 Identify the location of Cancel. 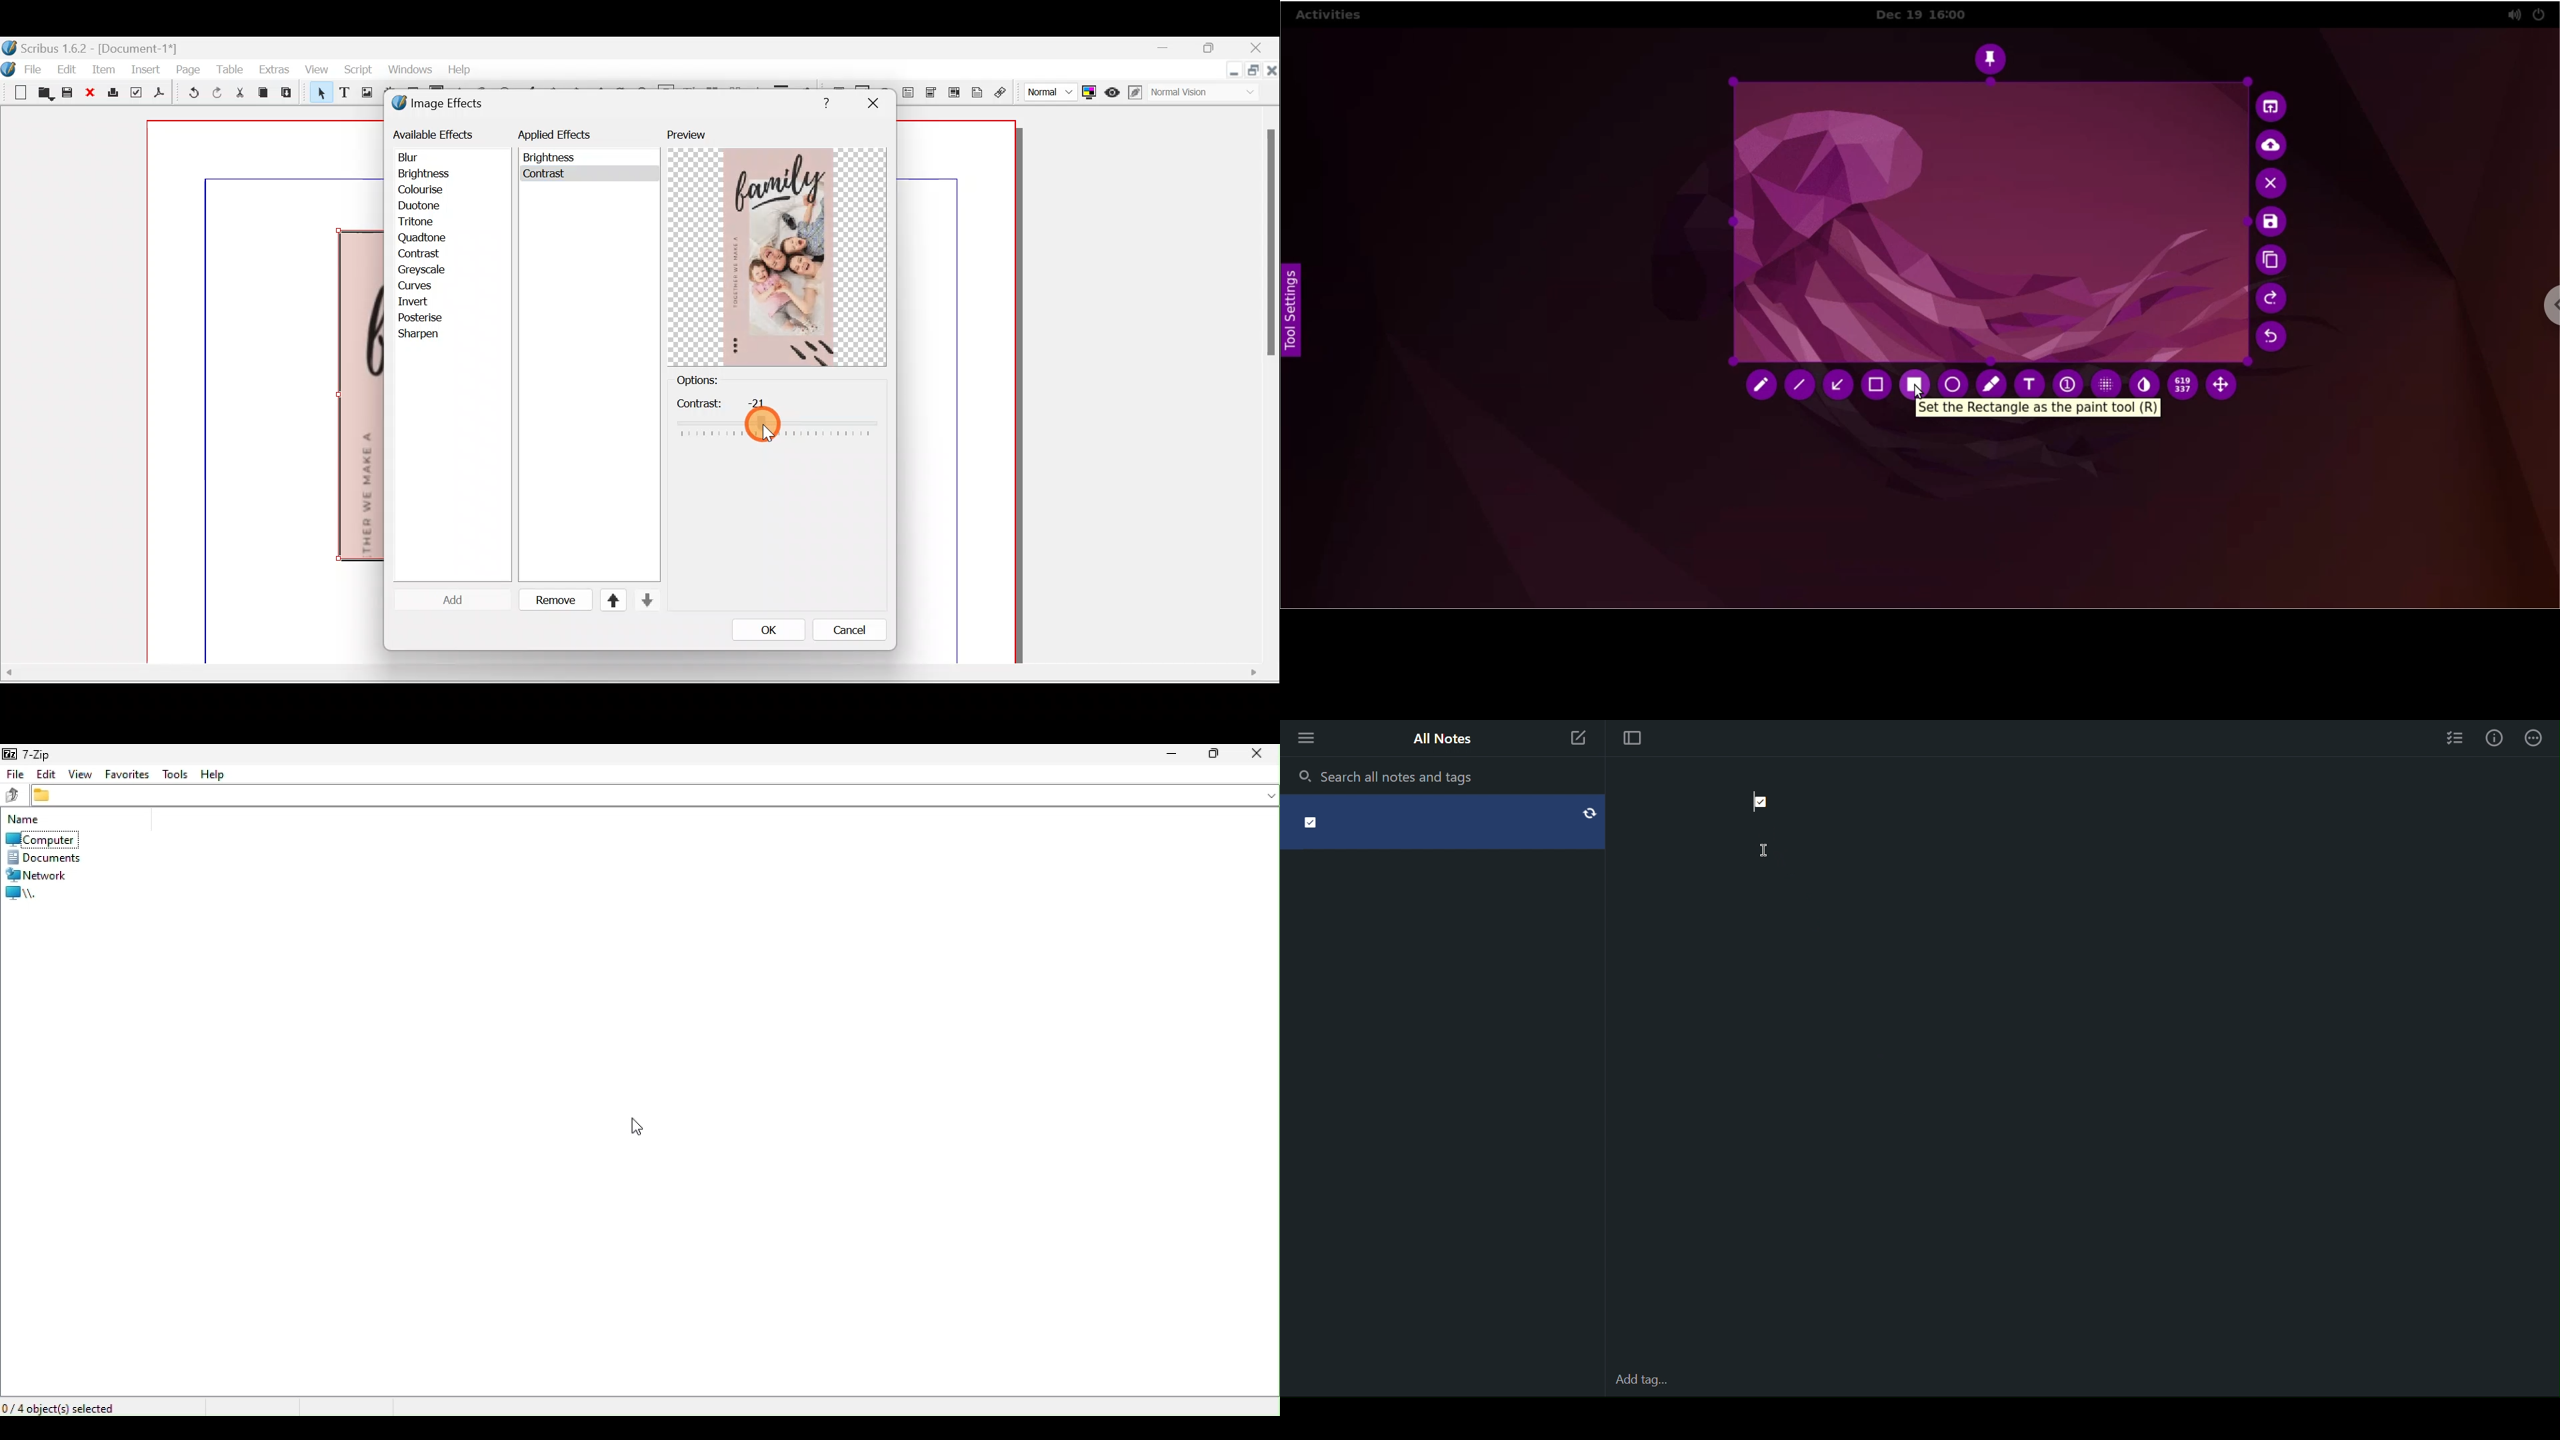
(841, 633).